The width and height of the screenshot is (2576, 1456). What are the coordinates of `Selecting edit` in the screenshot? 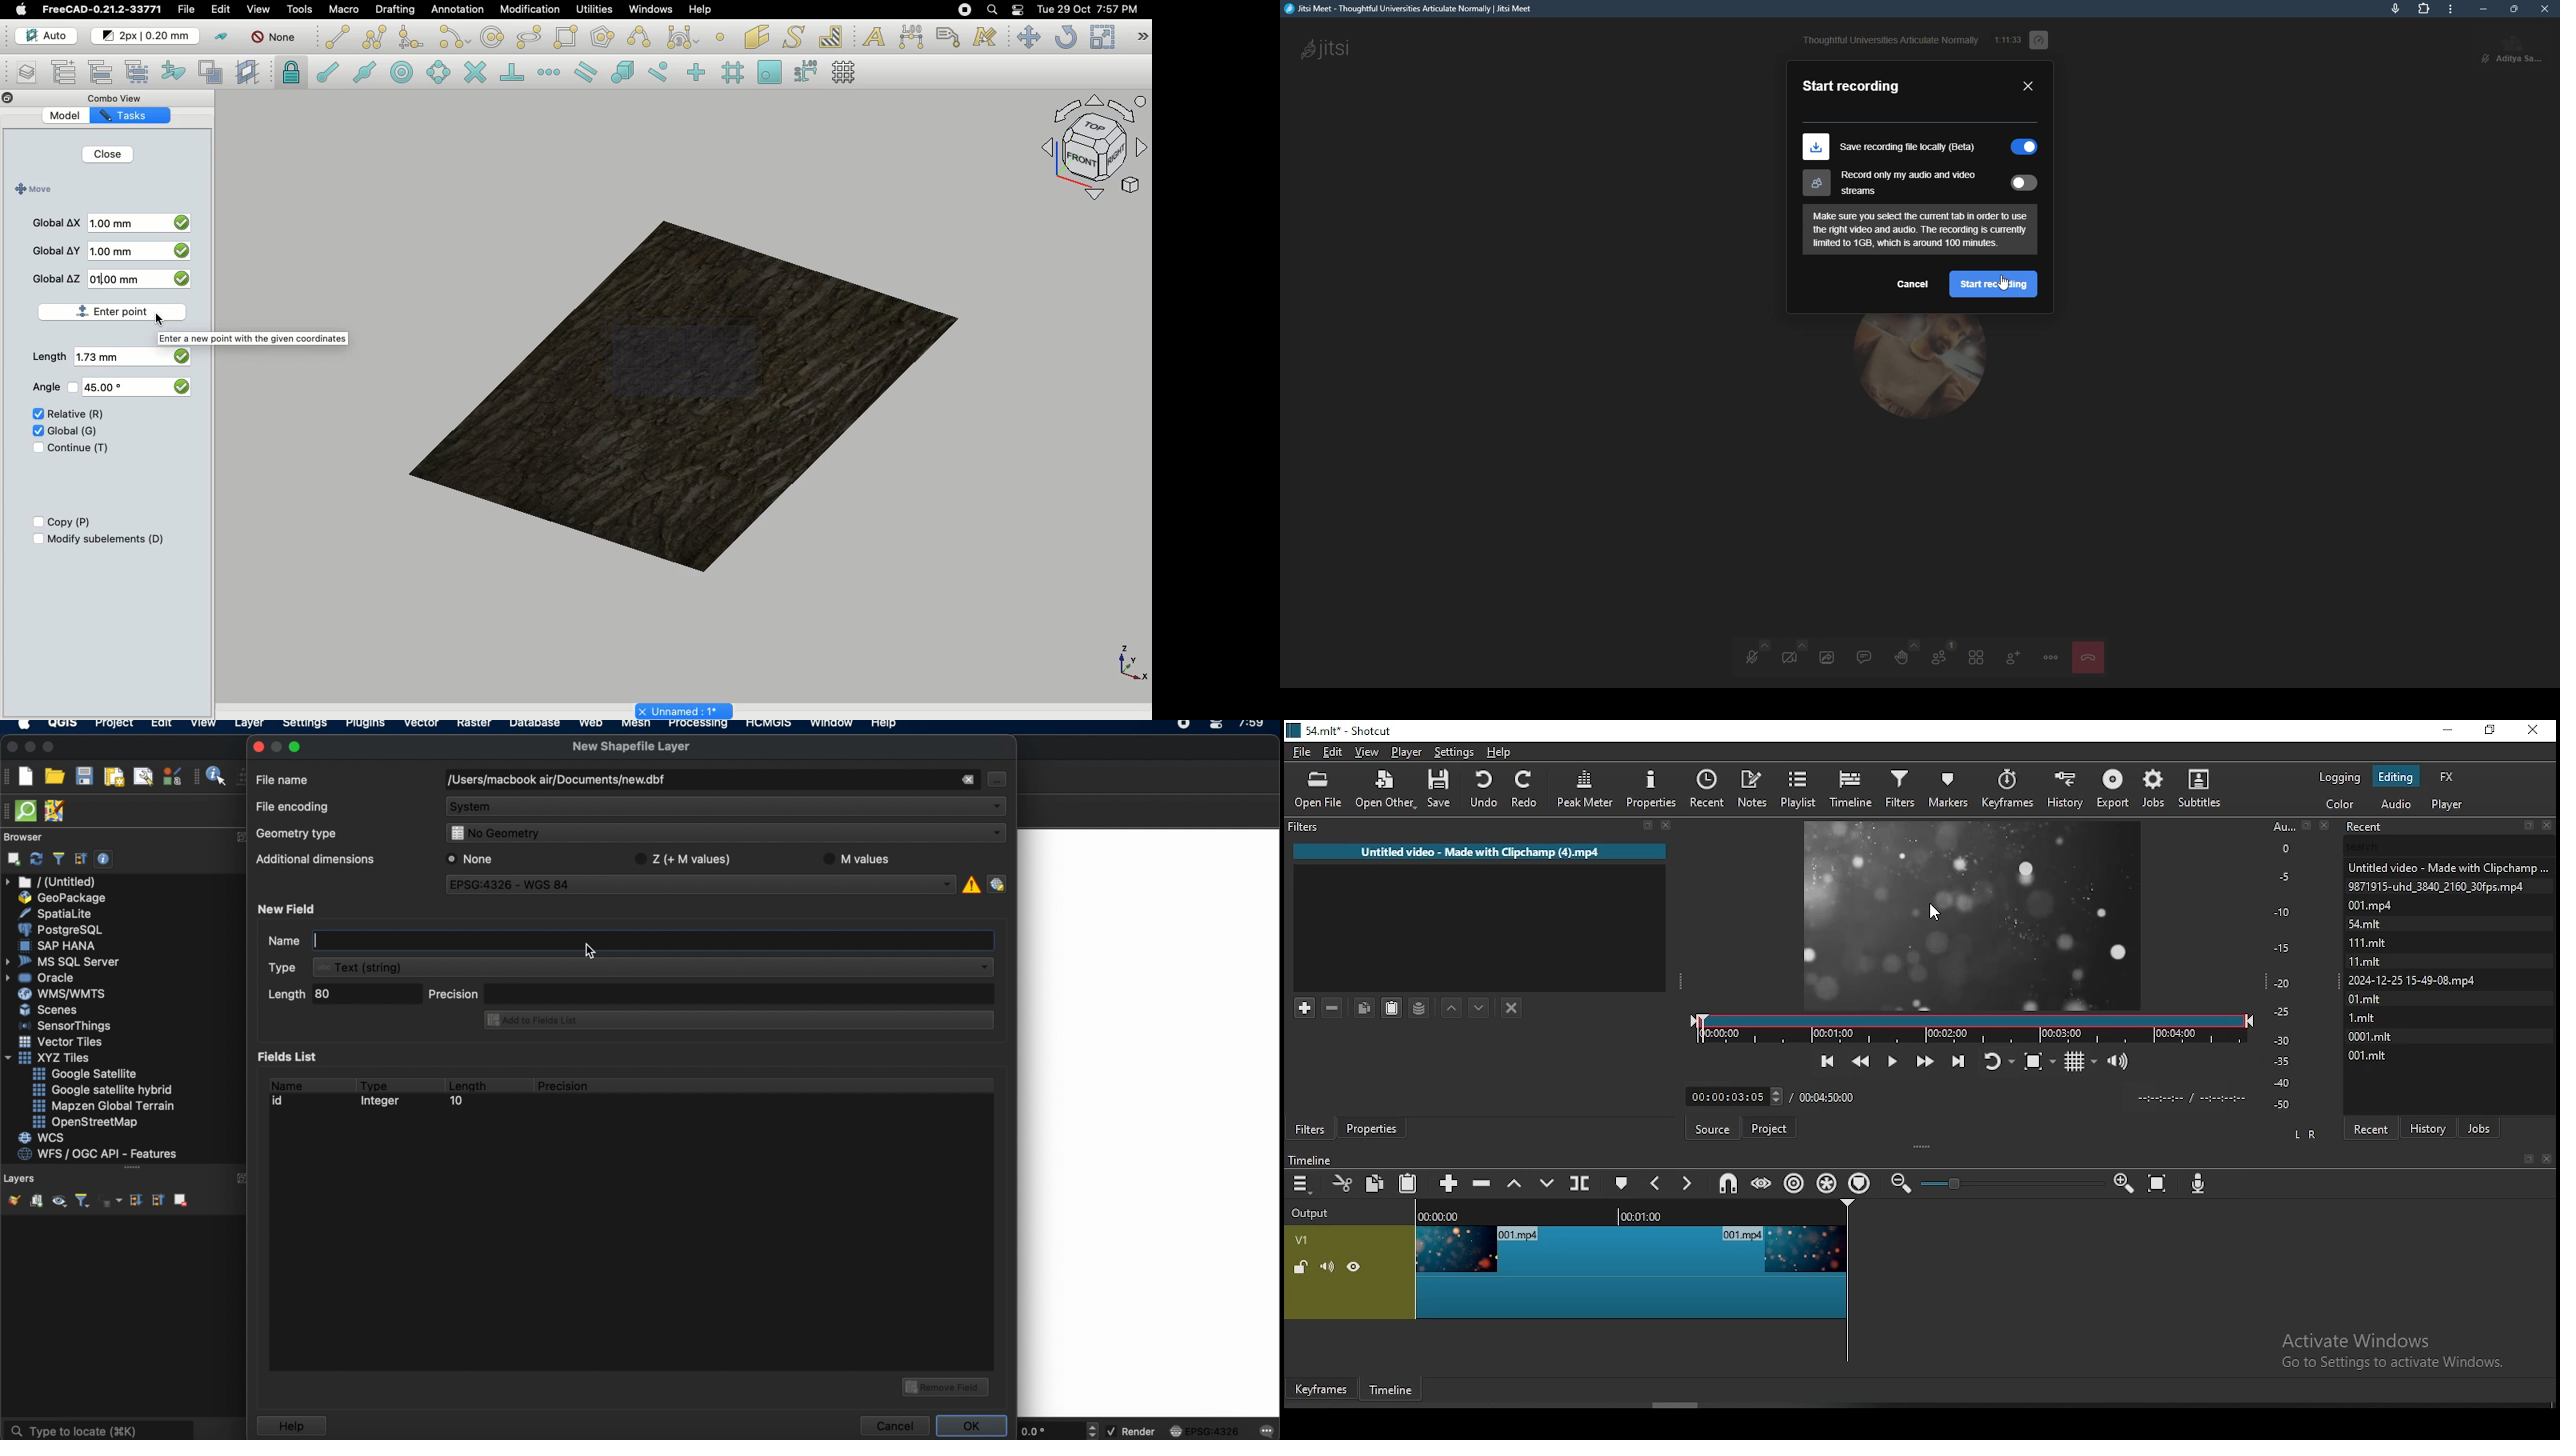 It's located at (224, 10).